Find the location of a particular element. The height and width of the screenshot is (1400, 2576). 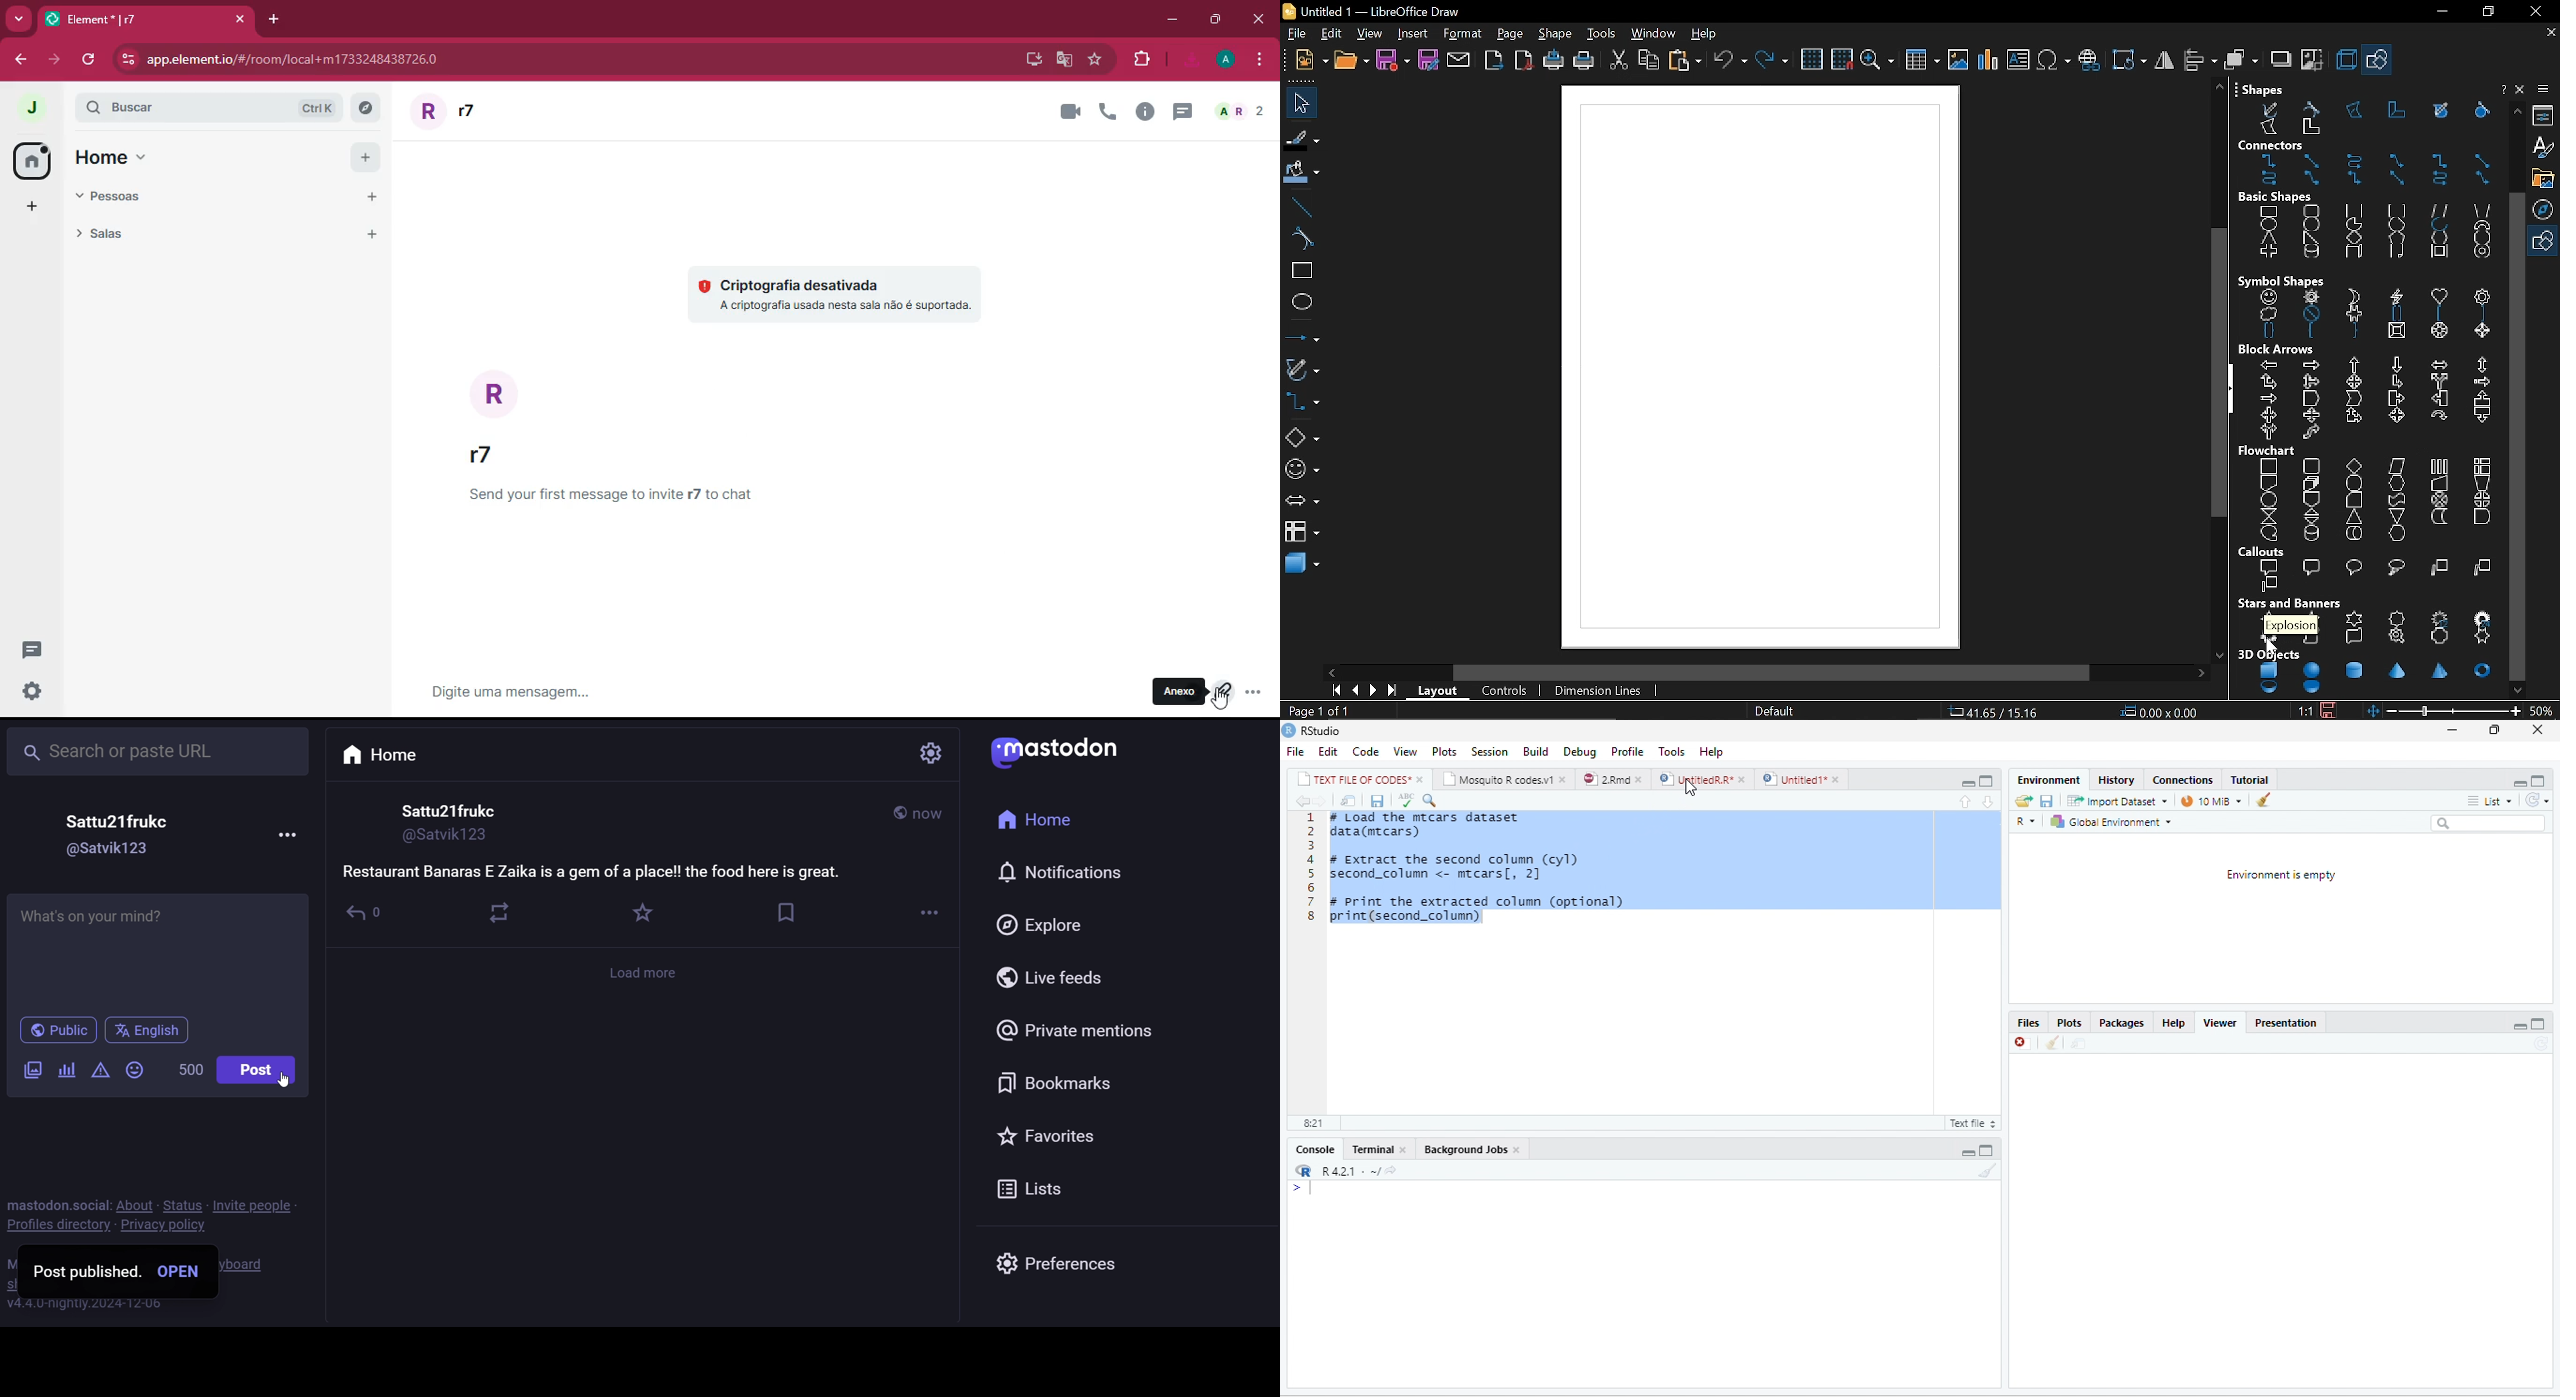

minimize is located at coordinates (1988, 780).